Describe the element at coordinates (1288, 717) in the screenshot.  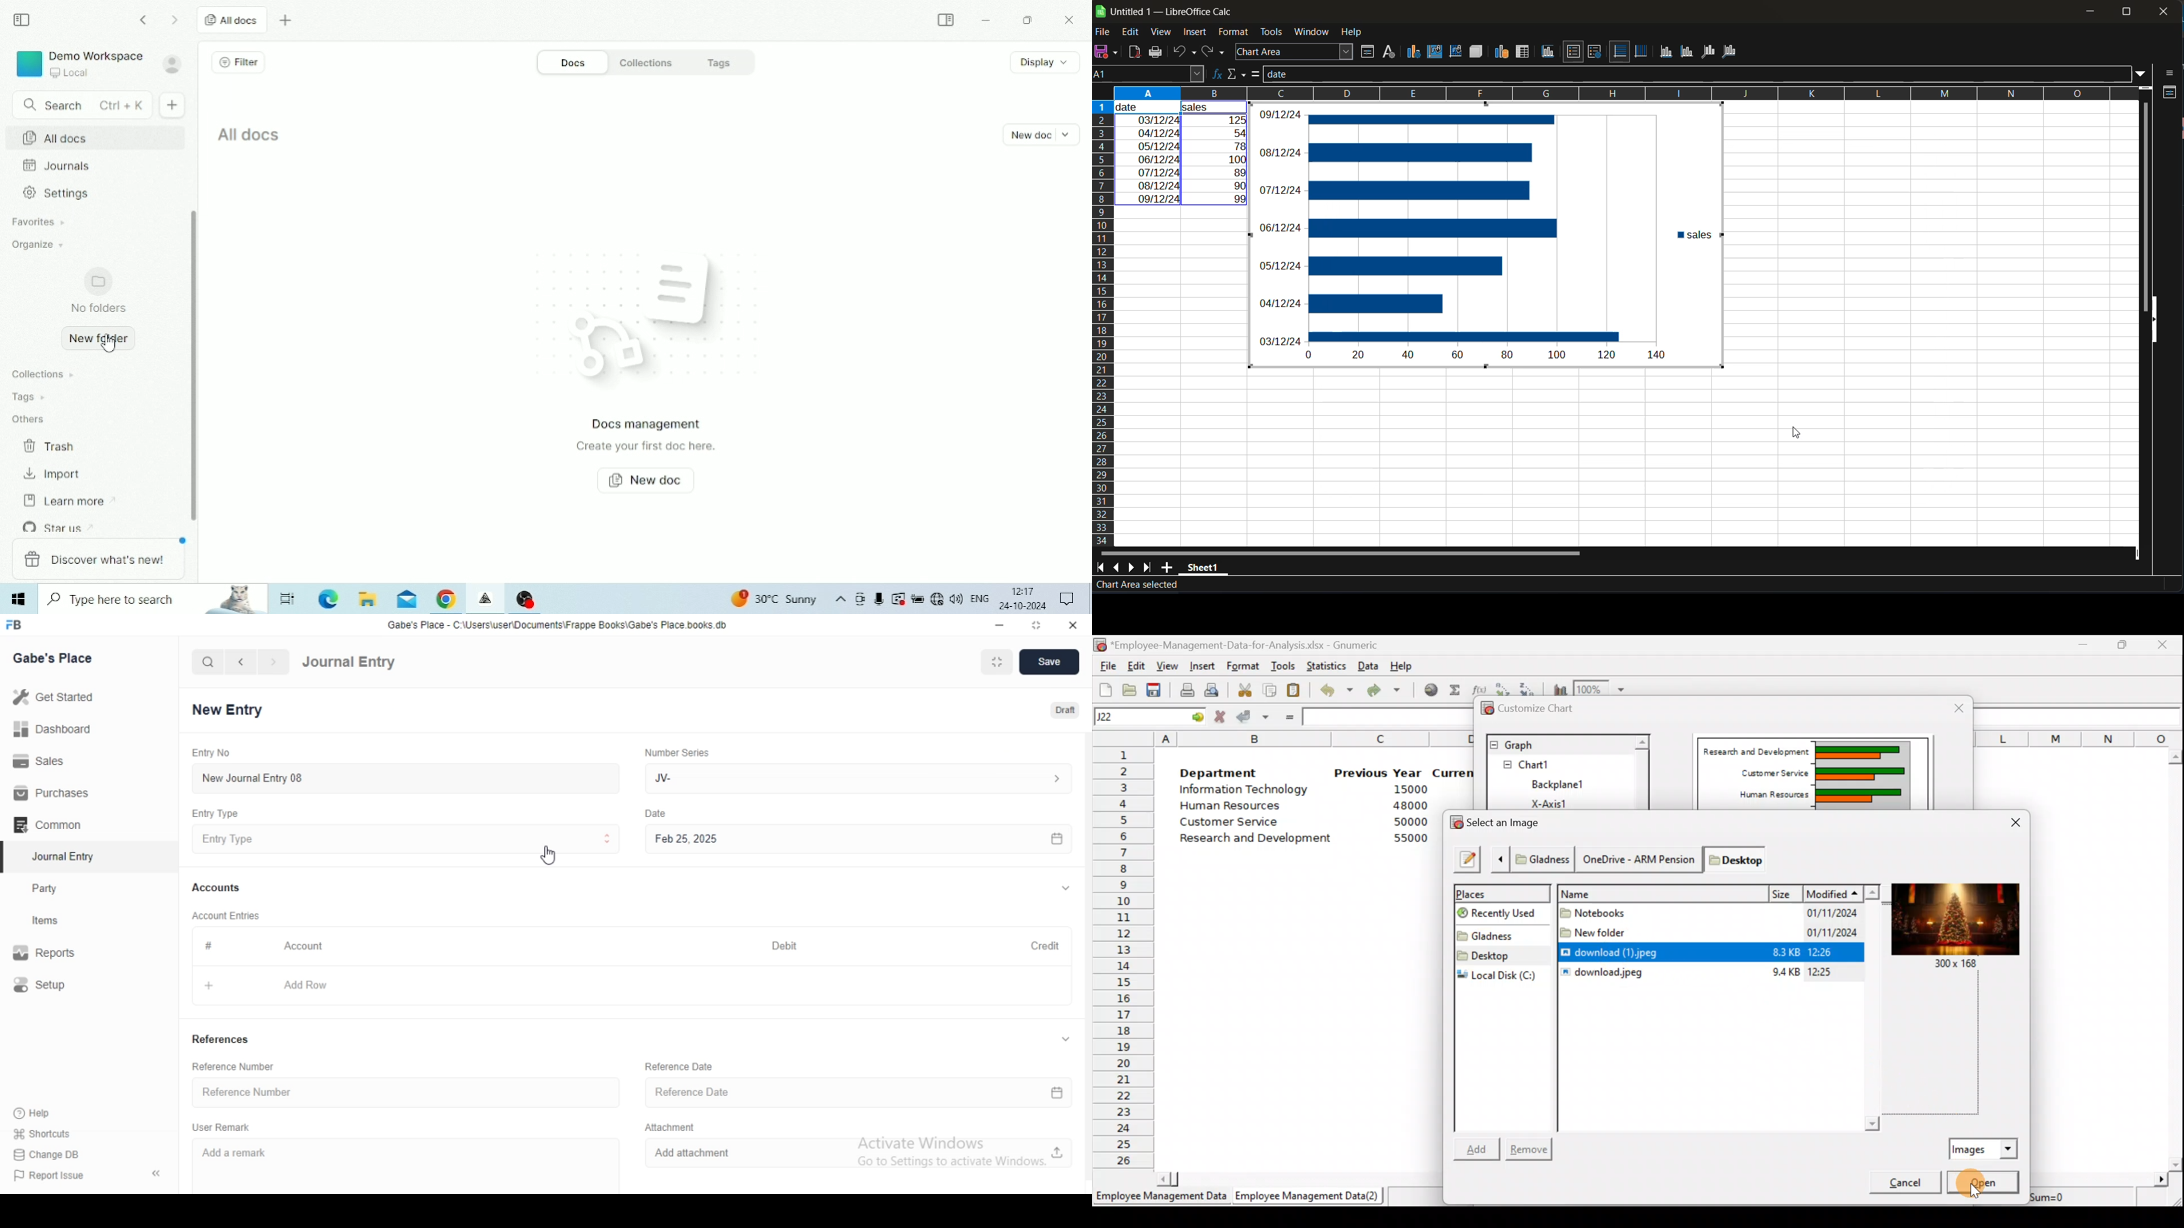
I see `Enter formula` at that location.